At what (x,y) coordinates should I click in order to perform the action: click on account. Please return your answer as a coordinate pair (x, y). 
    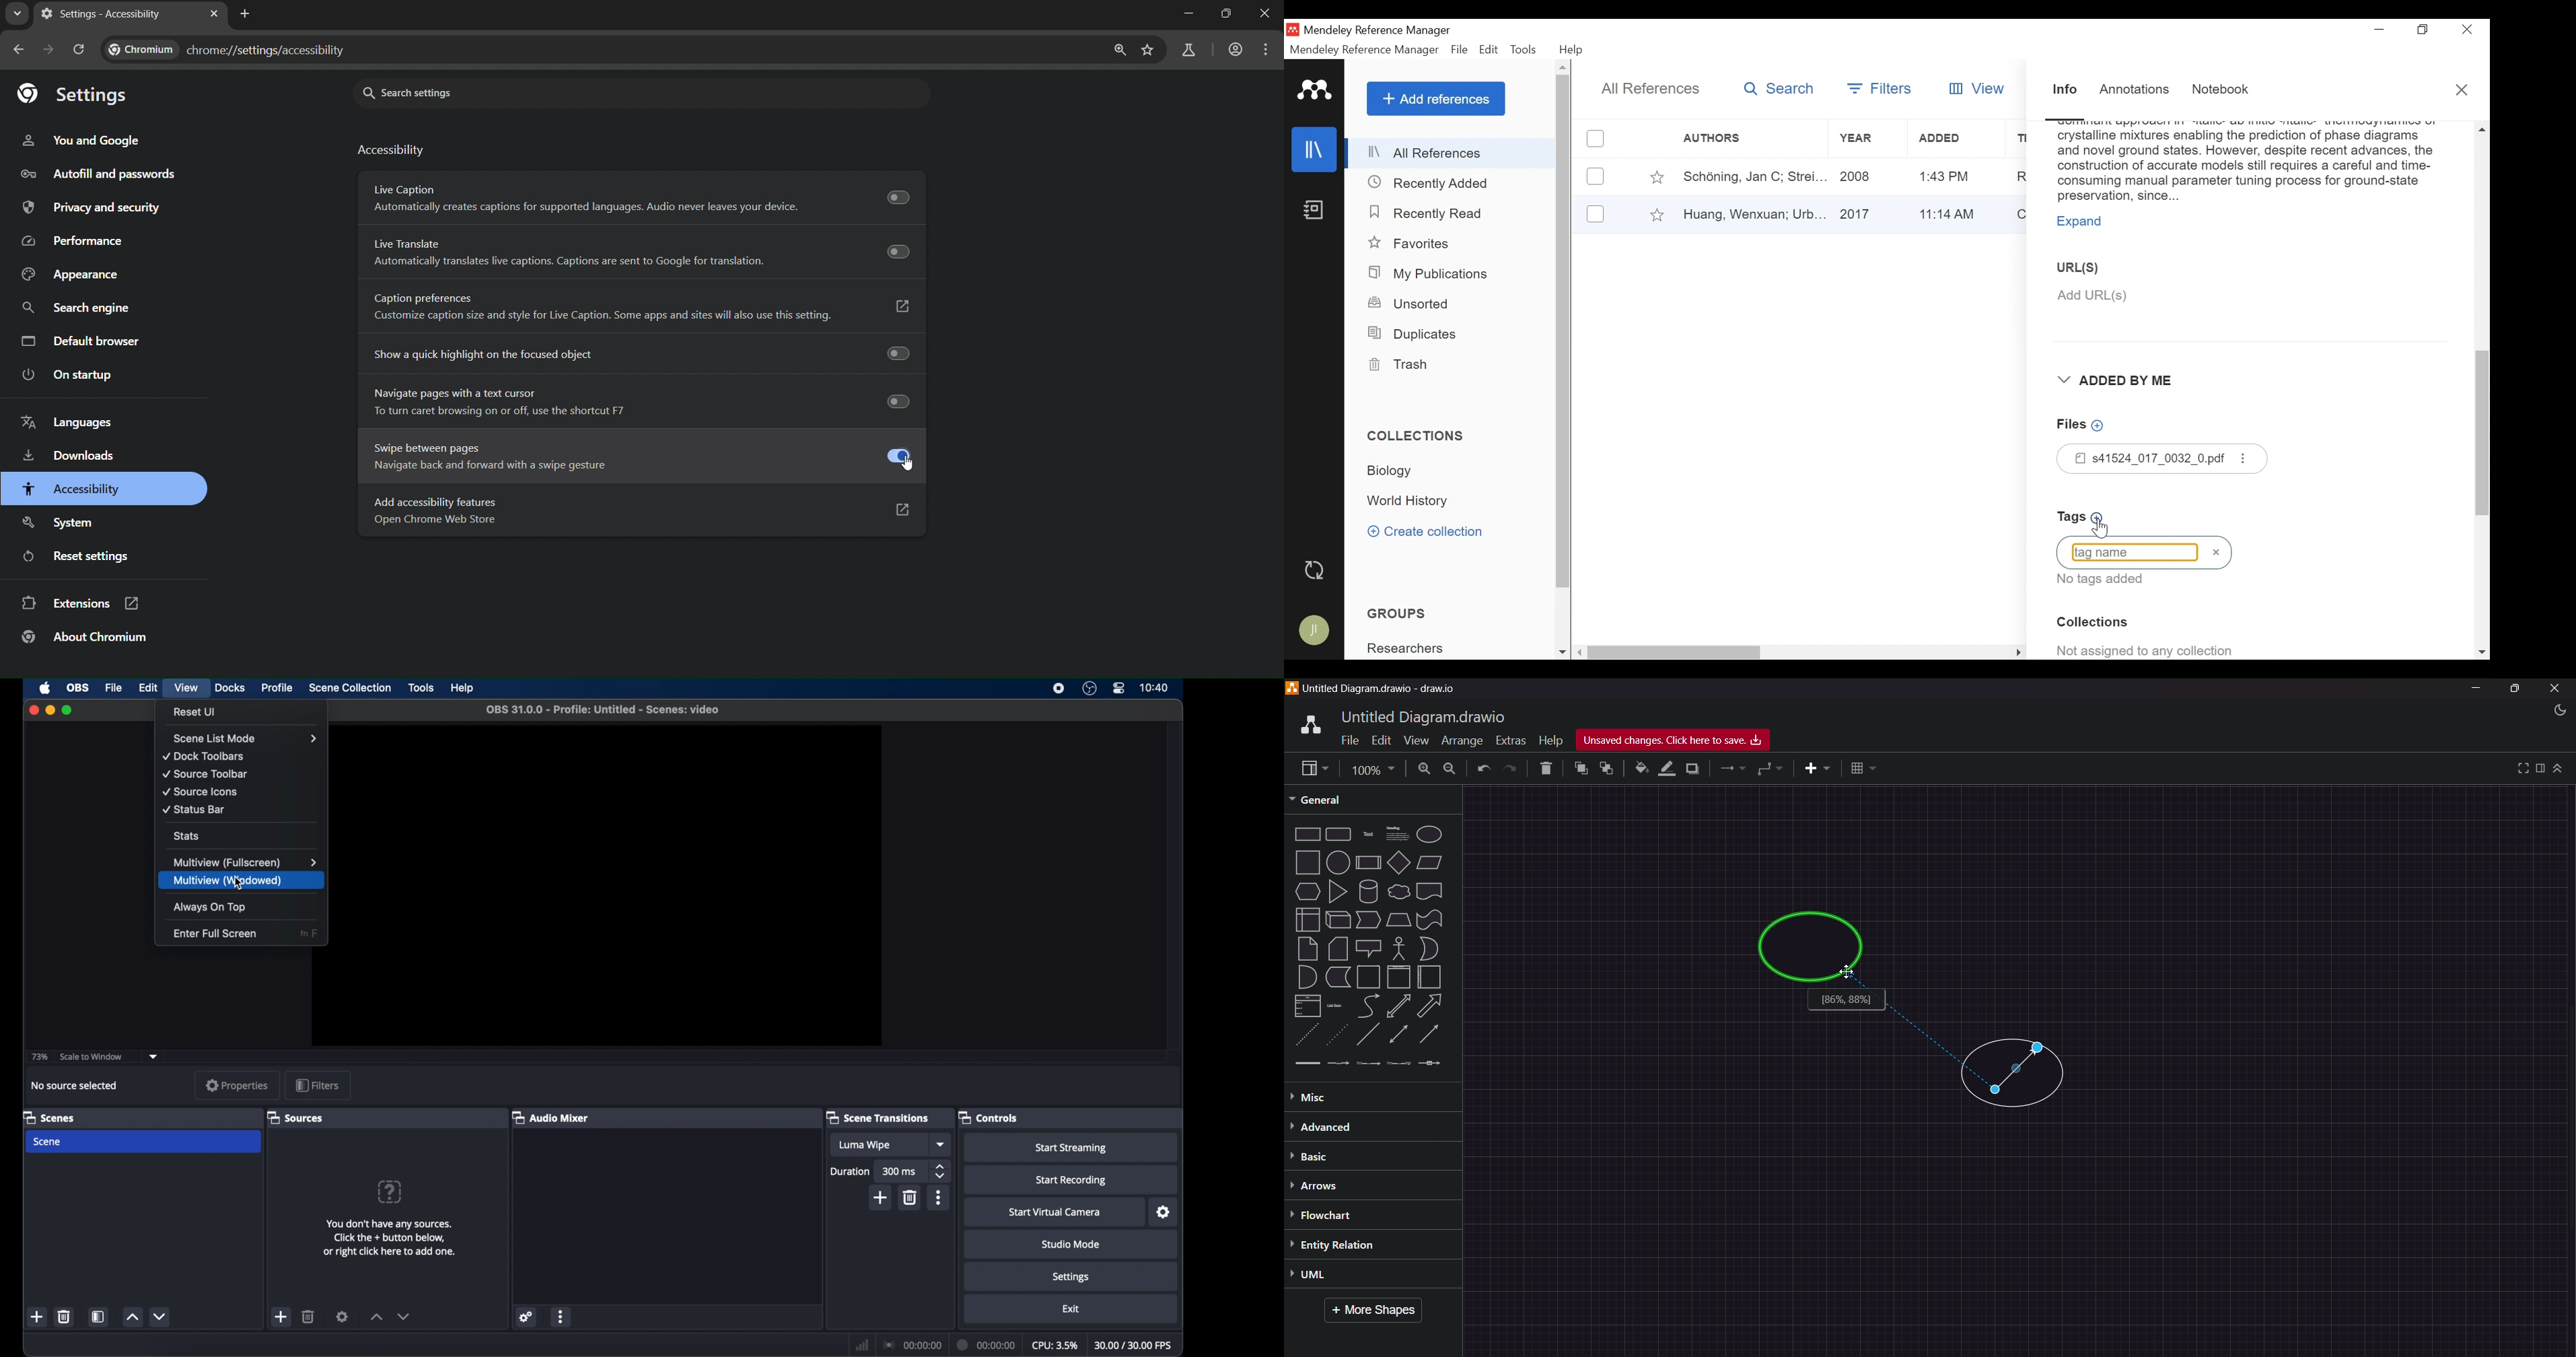
    Looking at the image, I should click on (1234, 50).